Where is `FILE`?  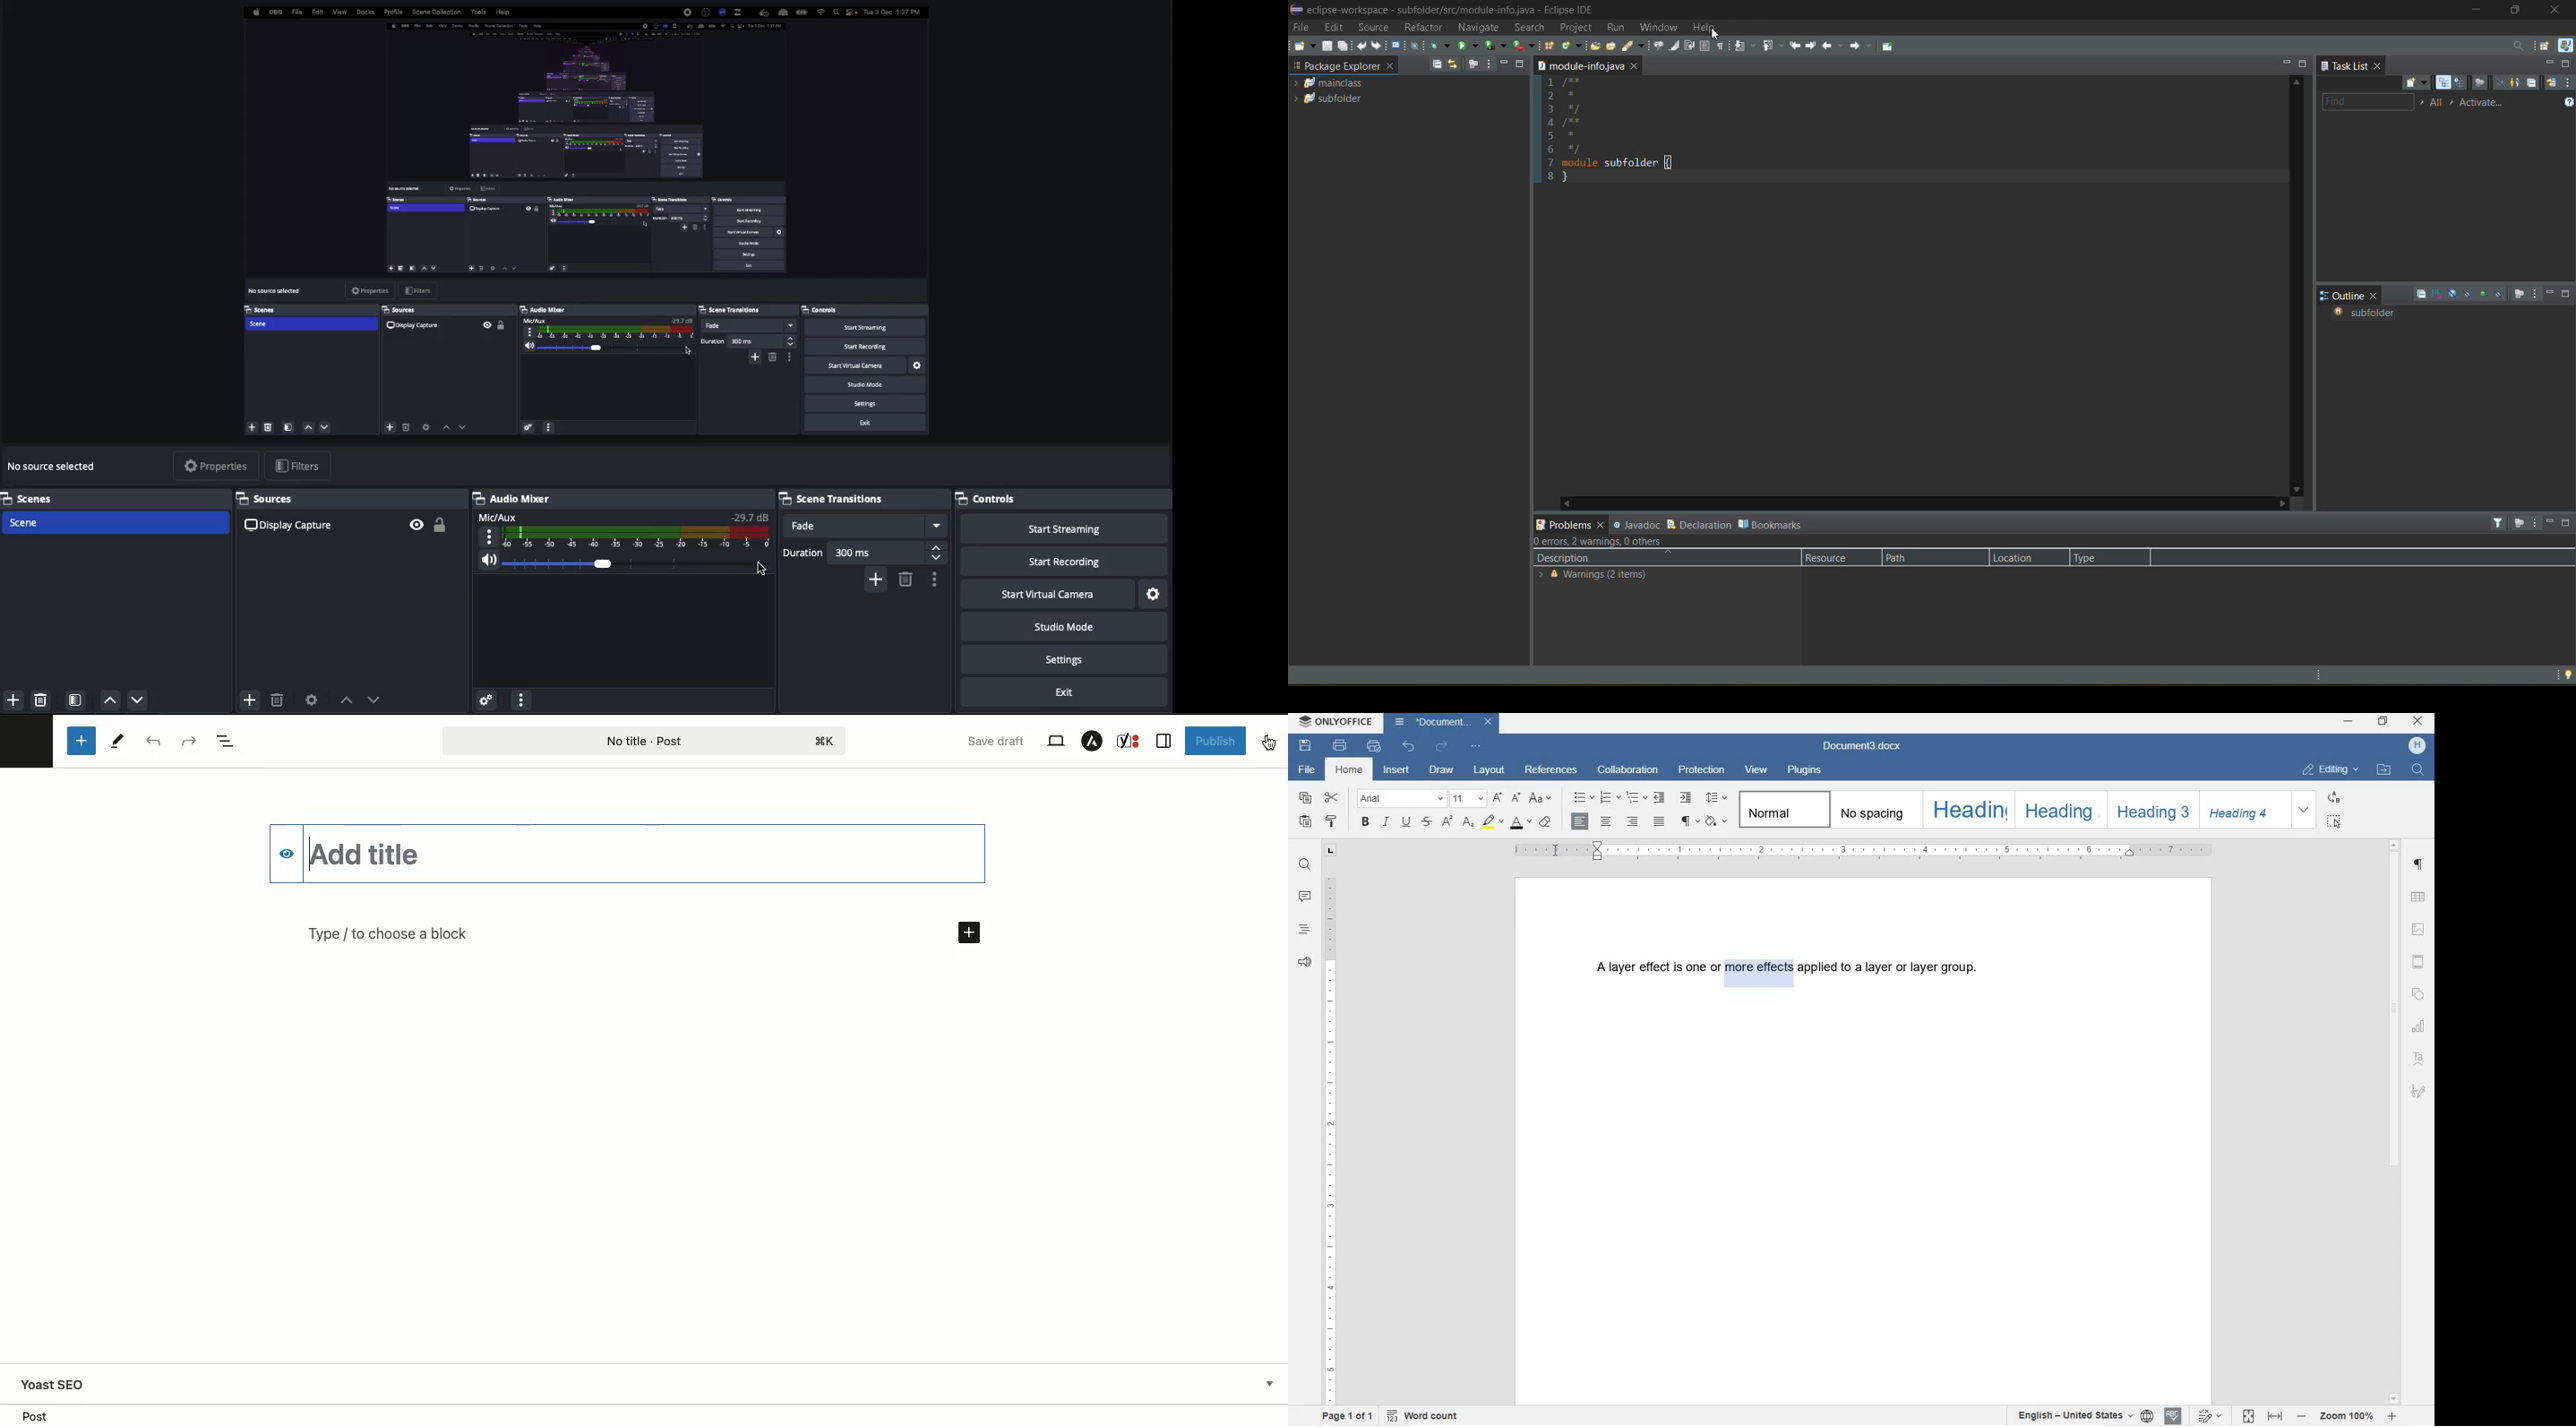 FILE is located at coordinates (1308, 770).